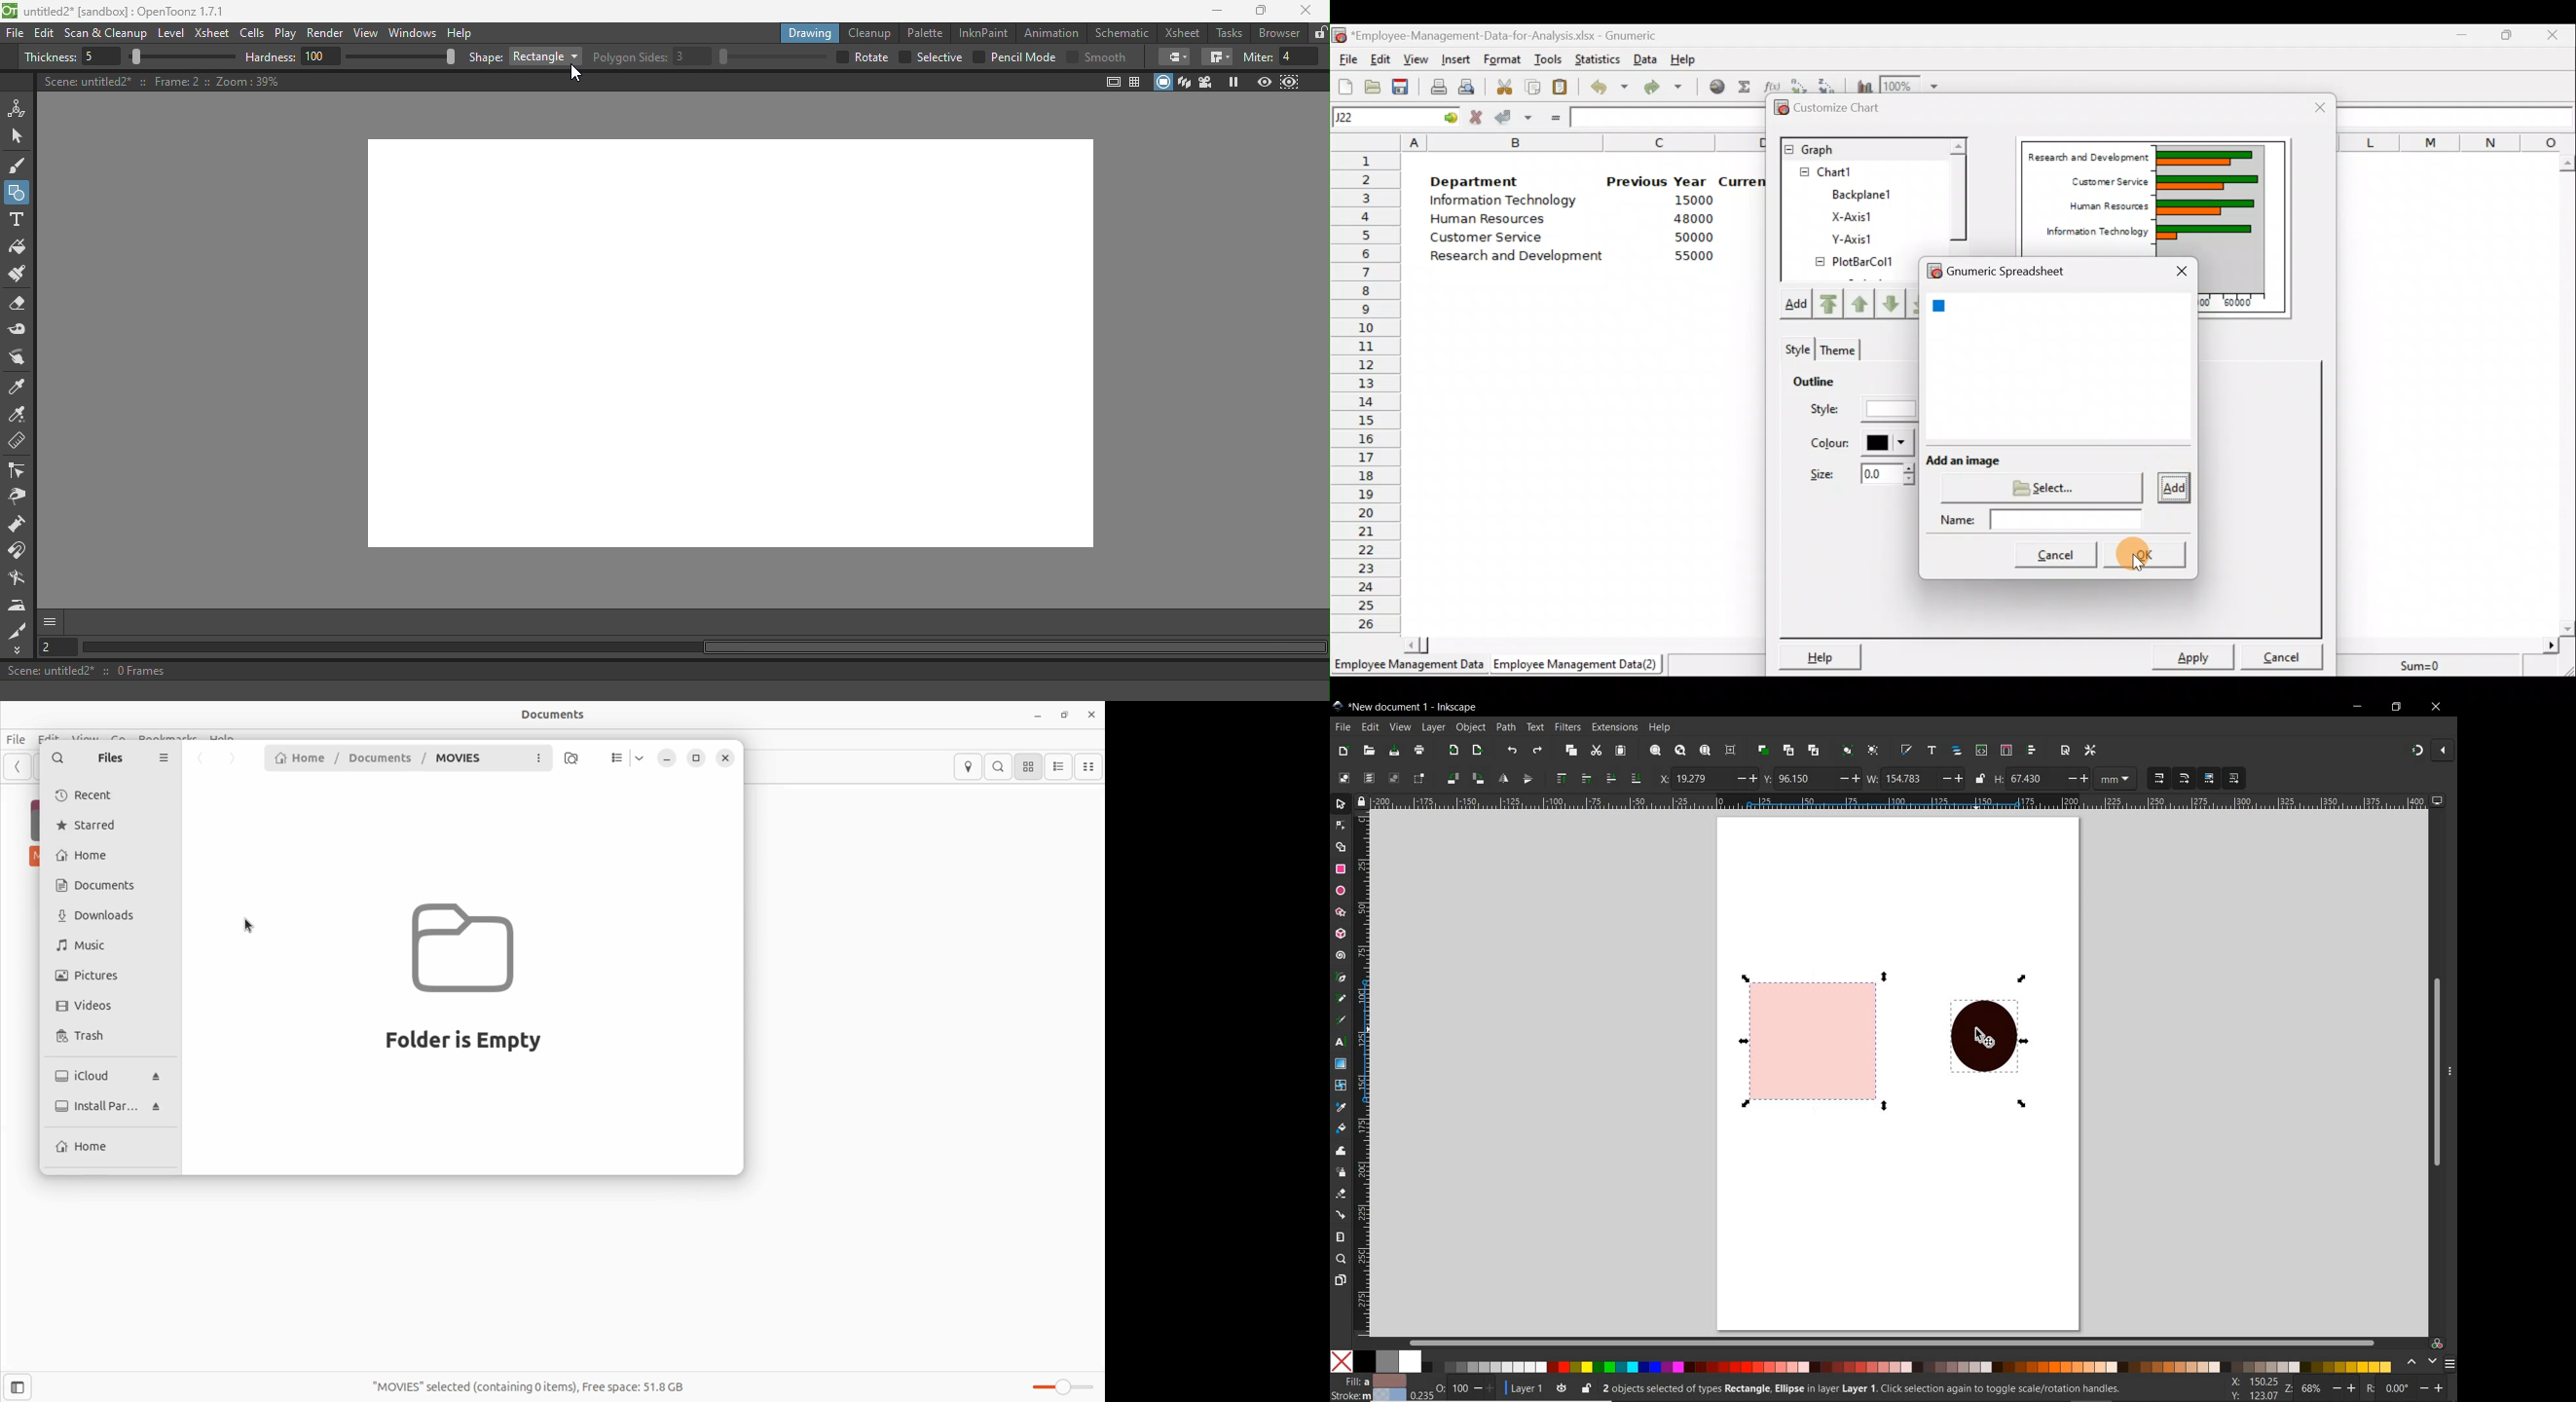  What do you see at coordinates (21, 331) in the screenshot?
I see `Tape tool` at bounding box center [21, 331].